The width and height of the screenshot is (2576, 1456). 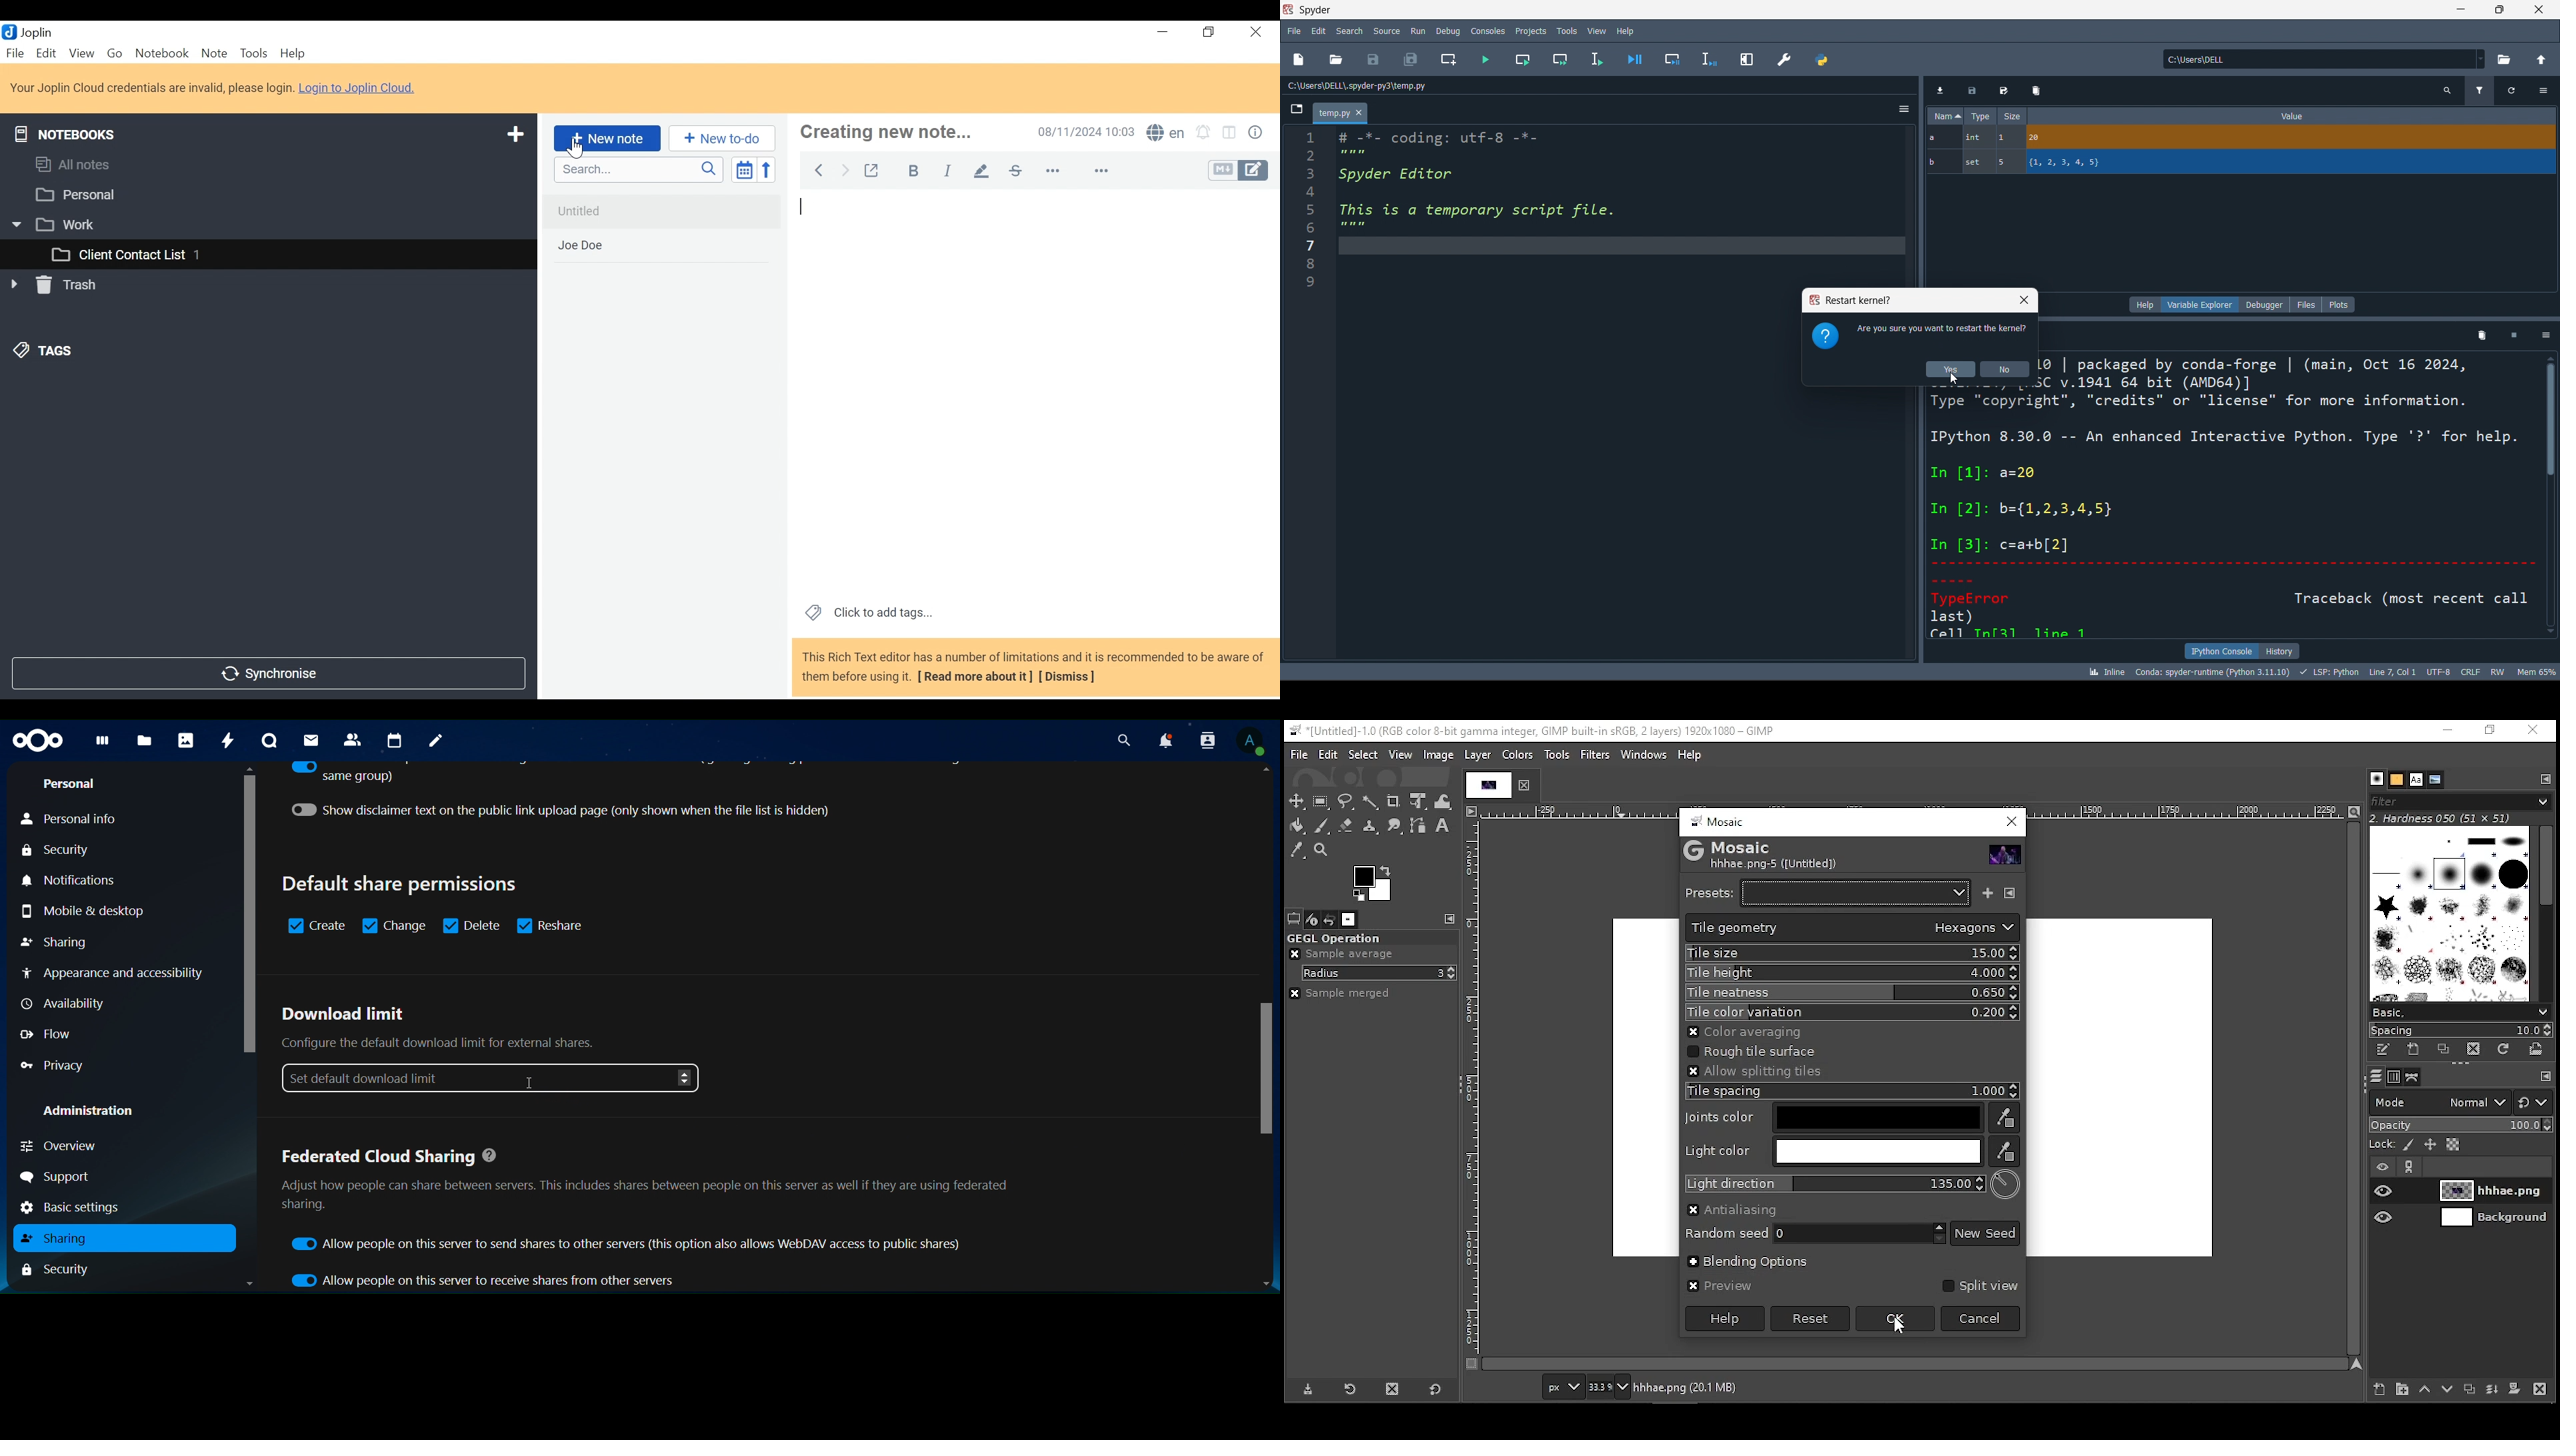 I want to click on Strikethrough, so click(x=1015, y=171).